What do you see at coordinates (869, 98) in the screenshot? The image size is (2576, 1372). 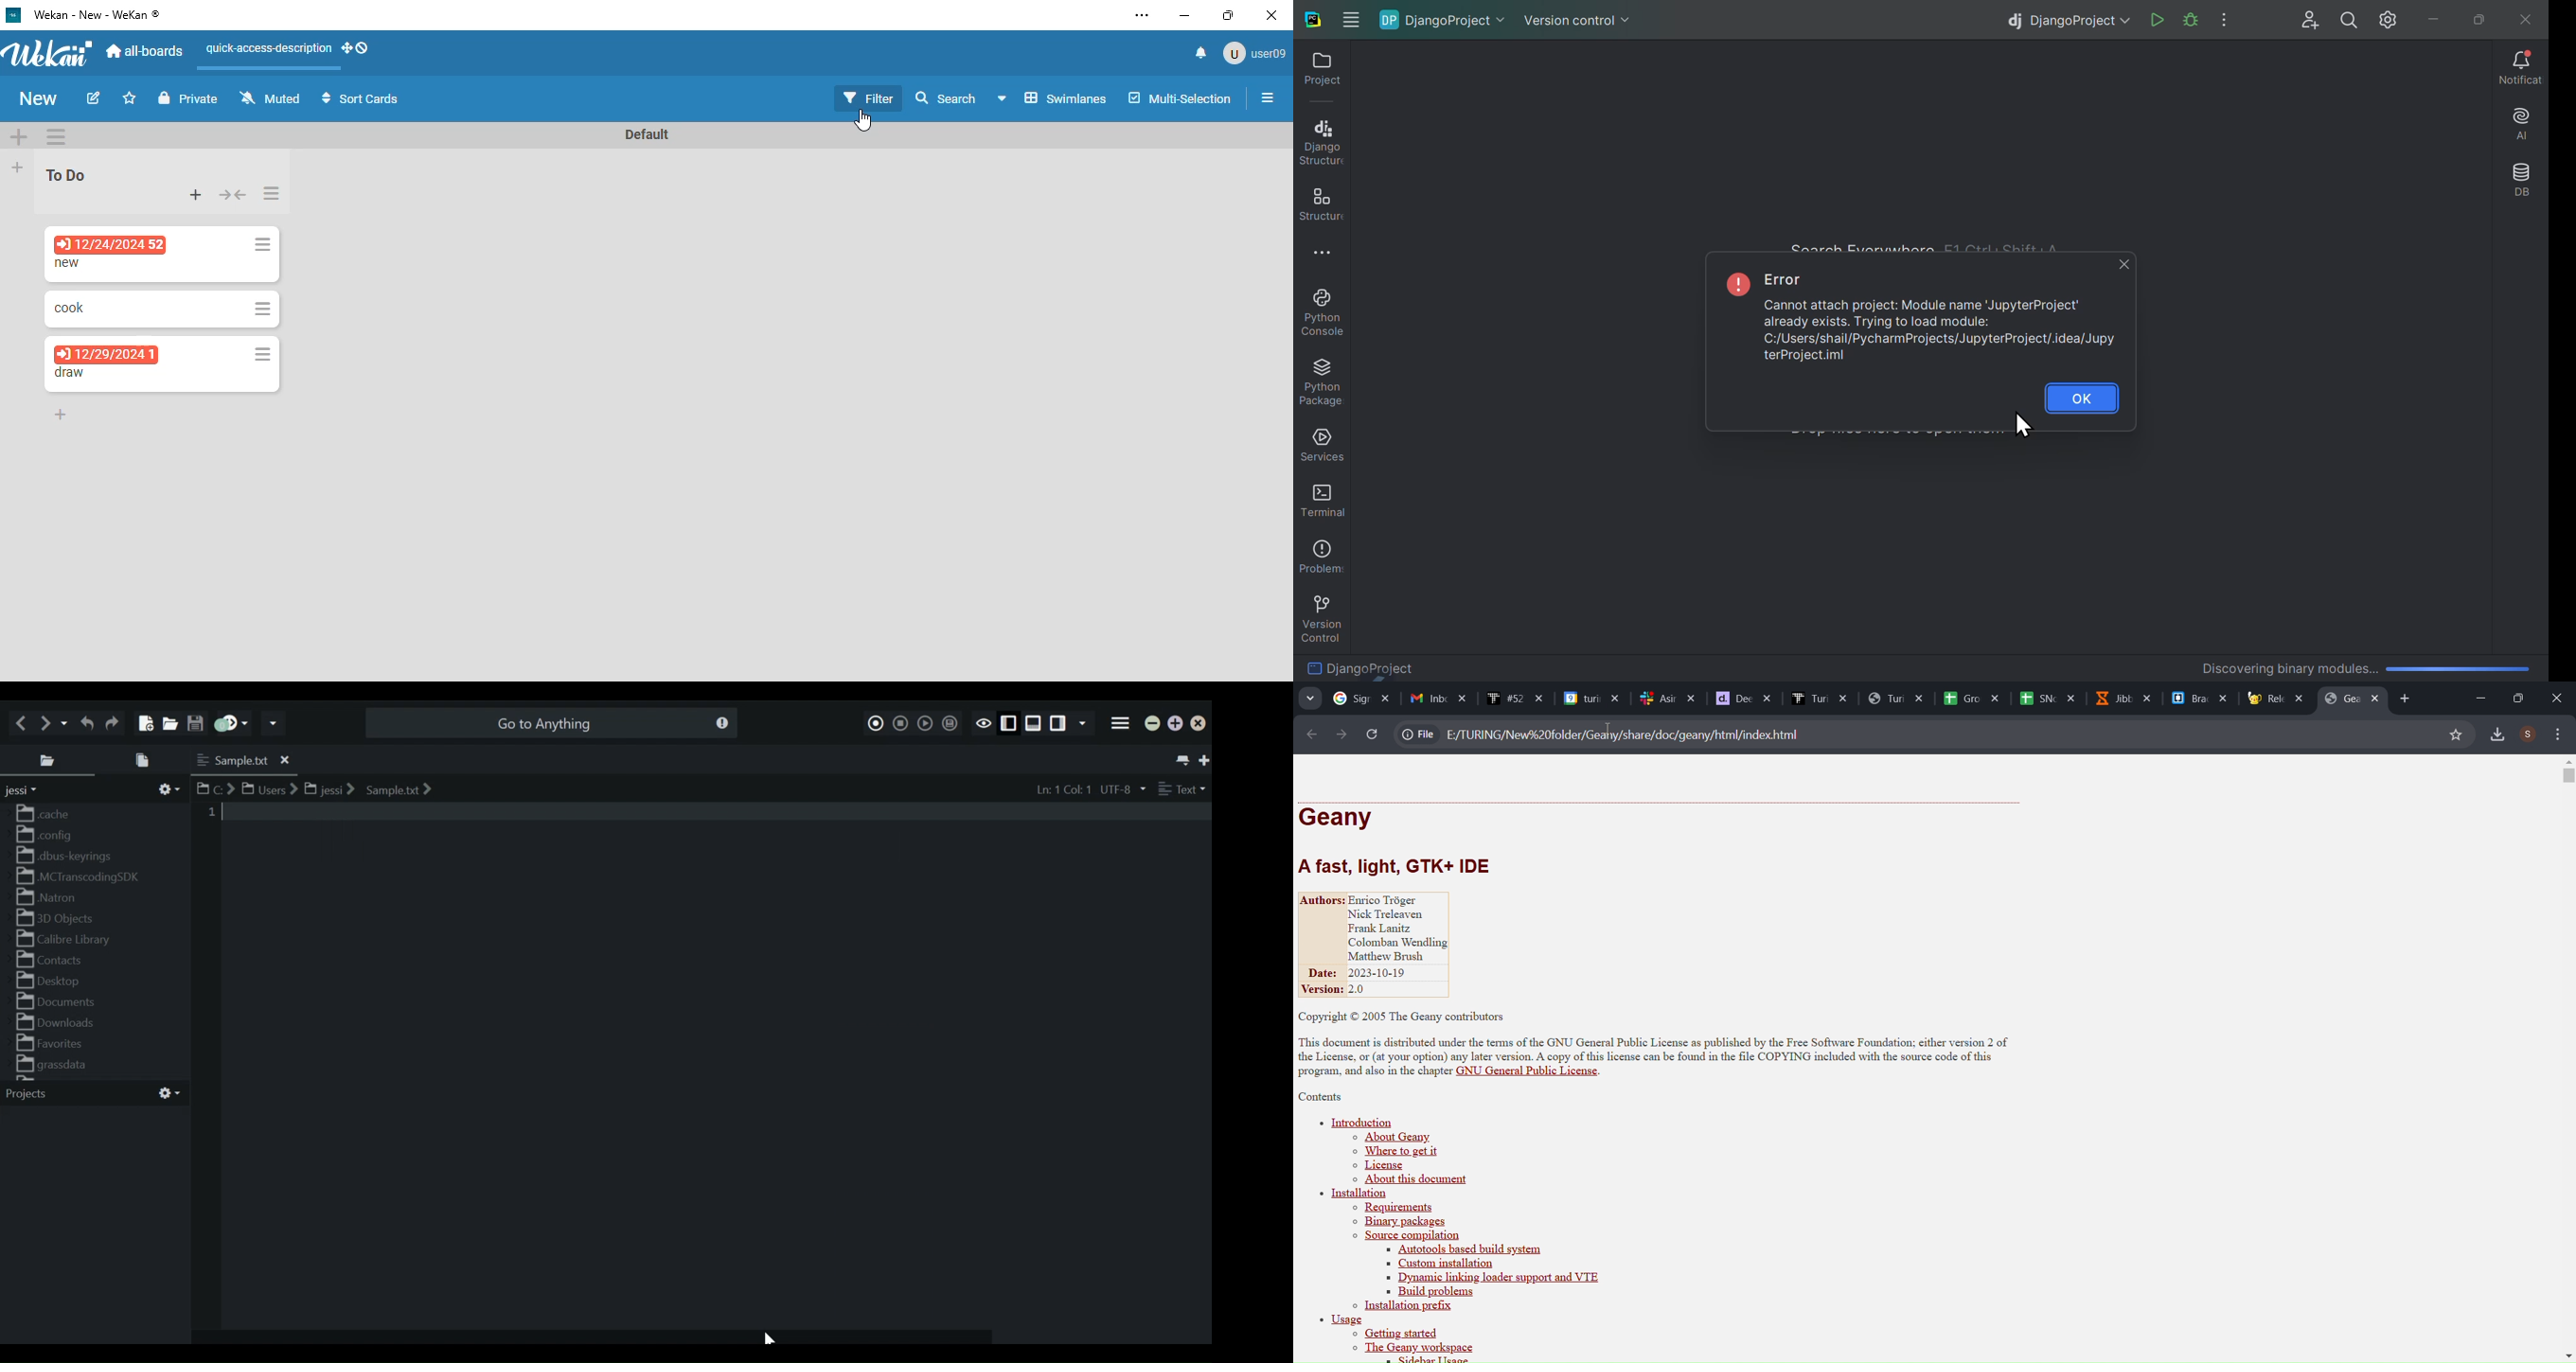 I see `filter` at bounding box center [869, 98].